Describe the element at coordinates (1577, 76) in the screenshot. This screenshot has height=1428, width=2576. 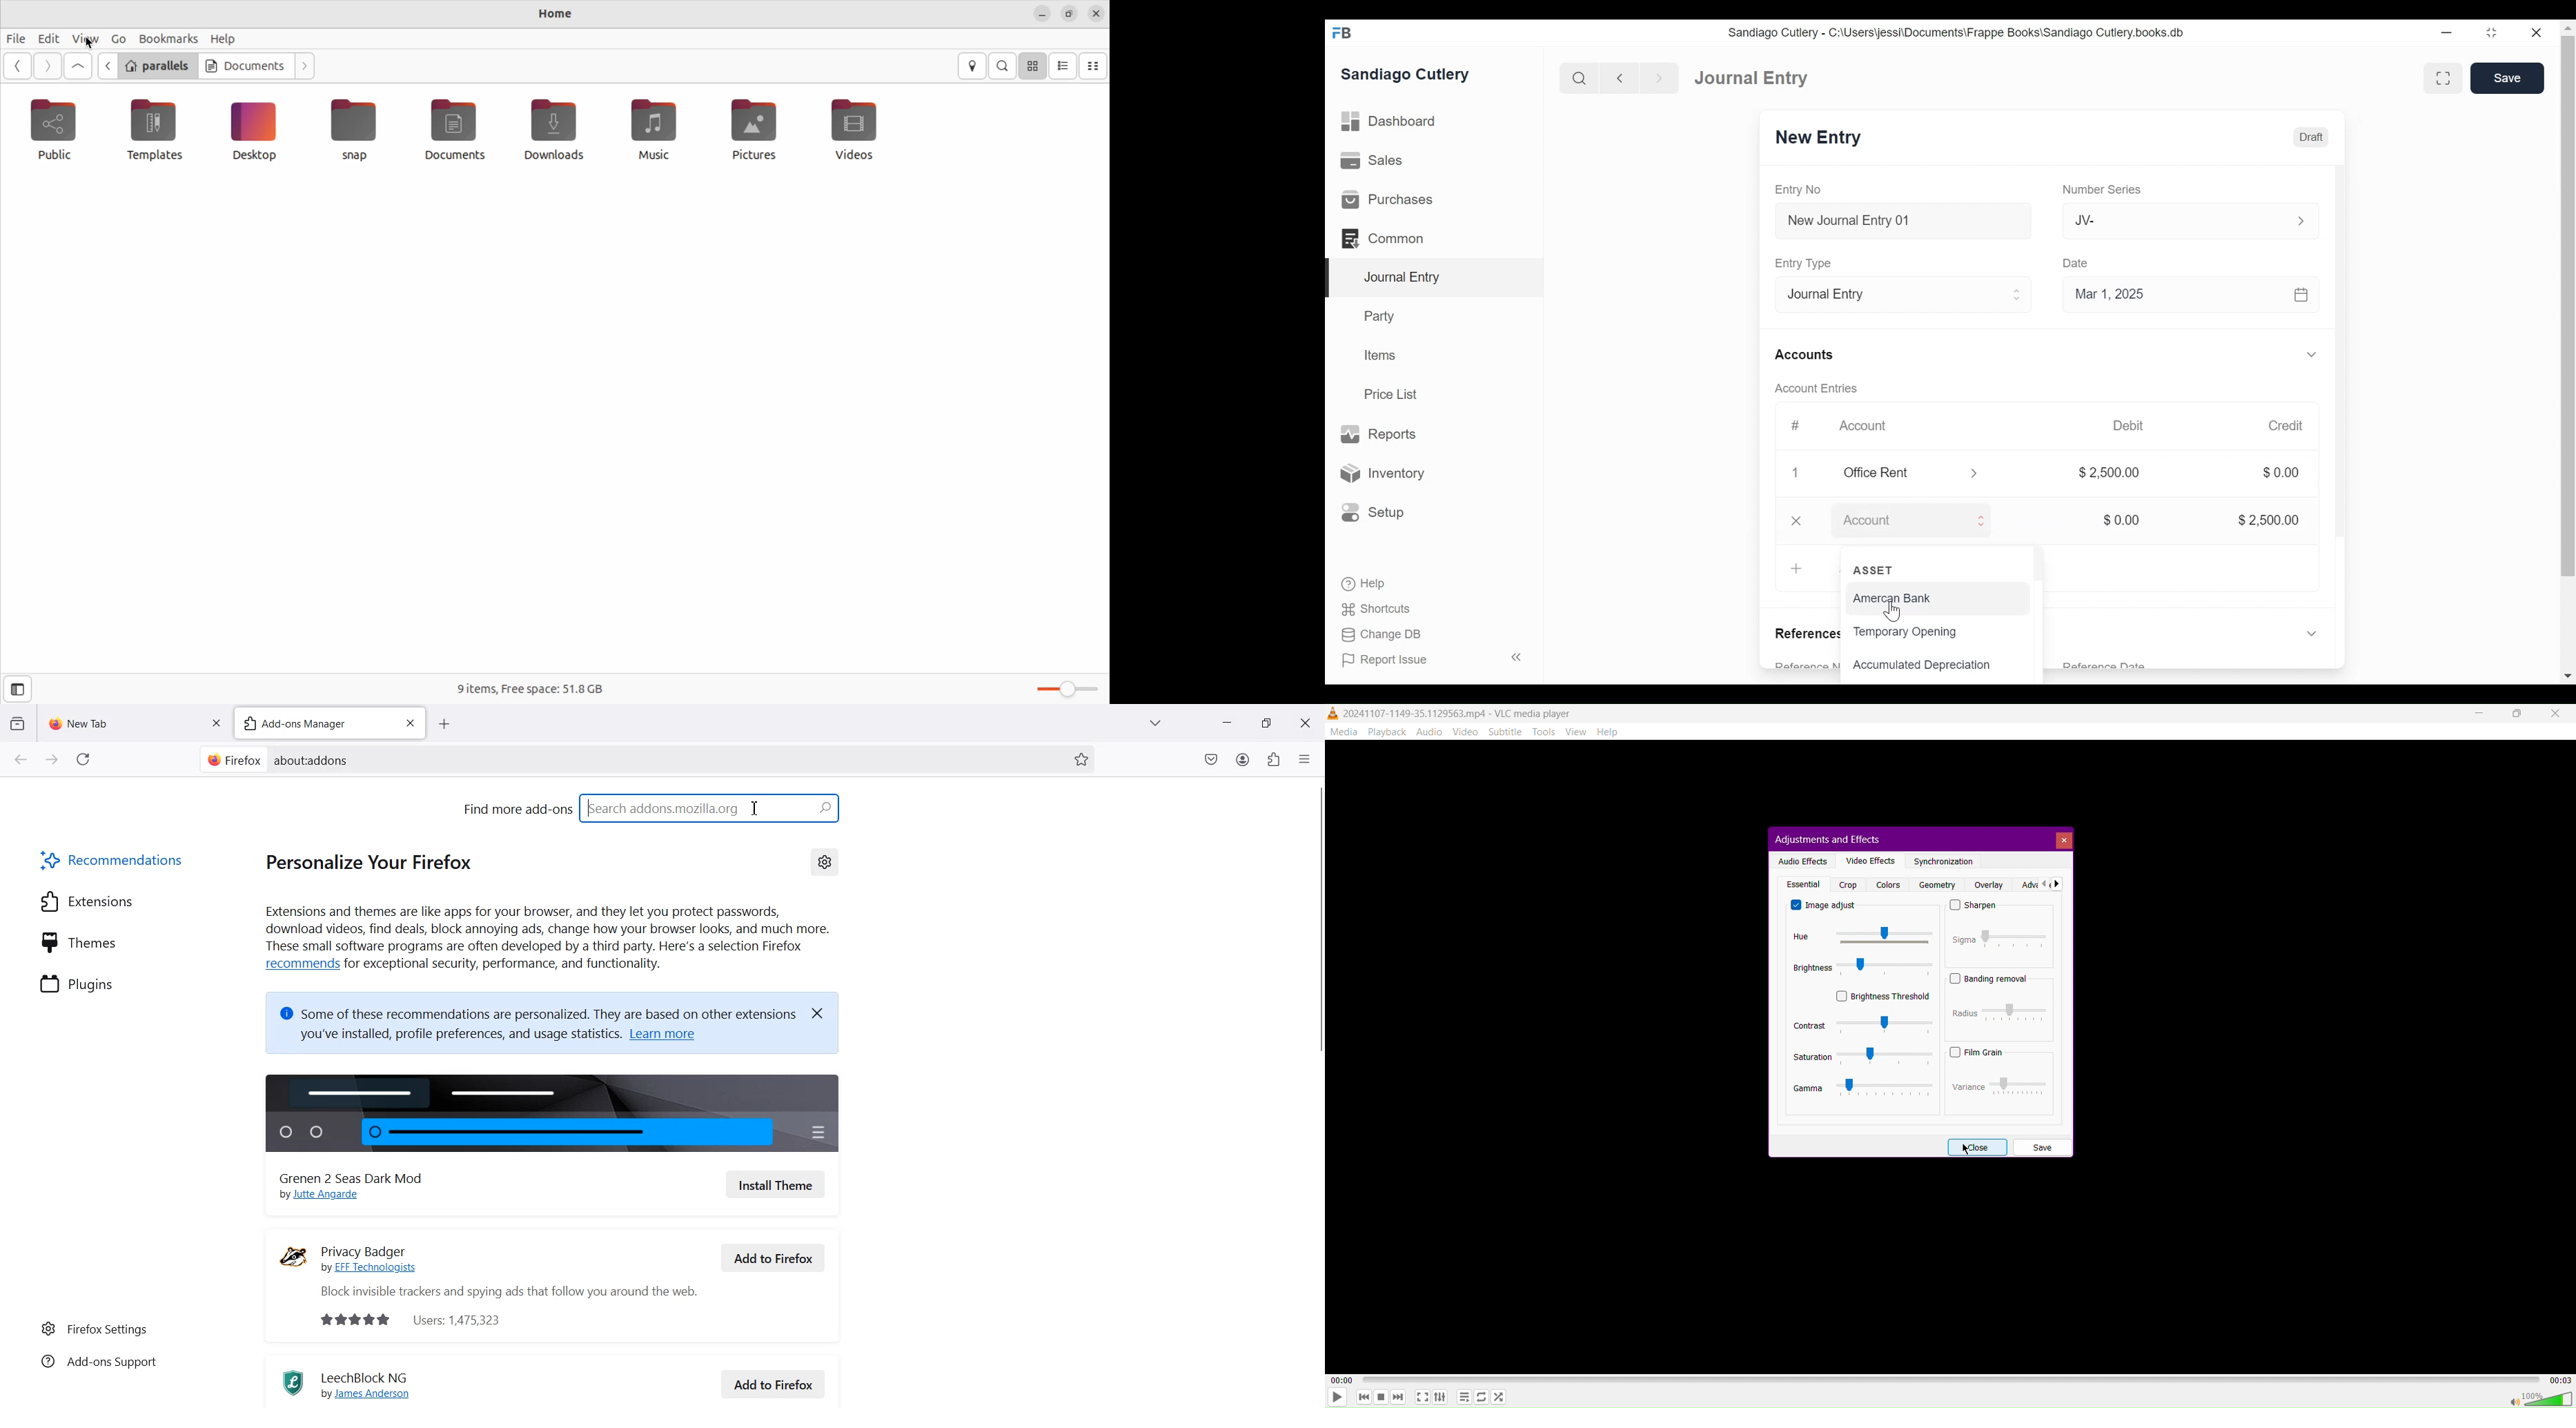
I see `search ` at that location.